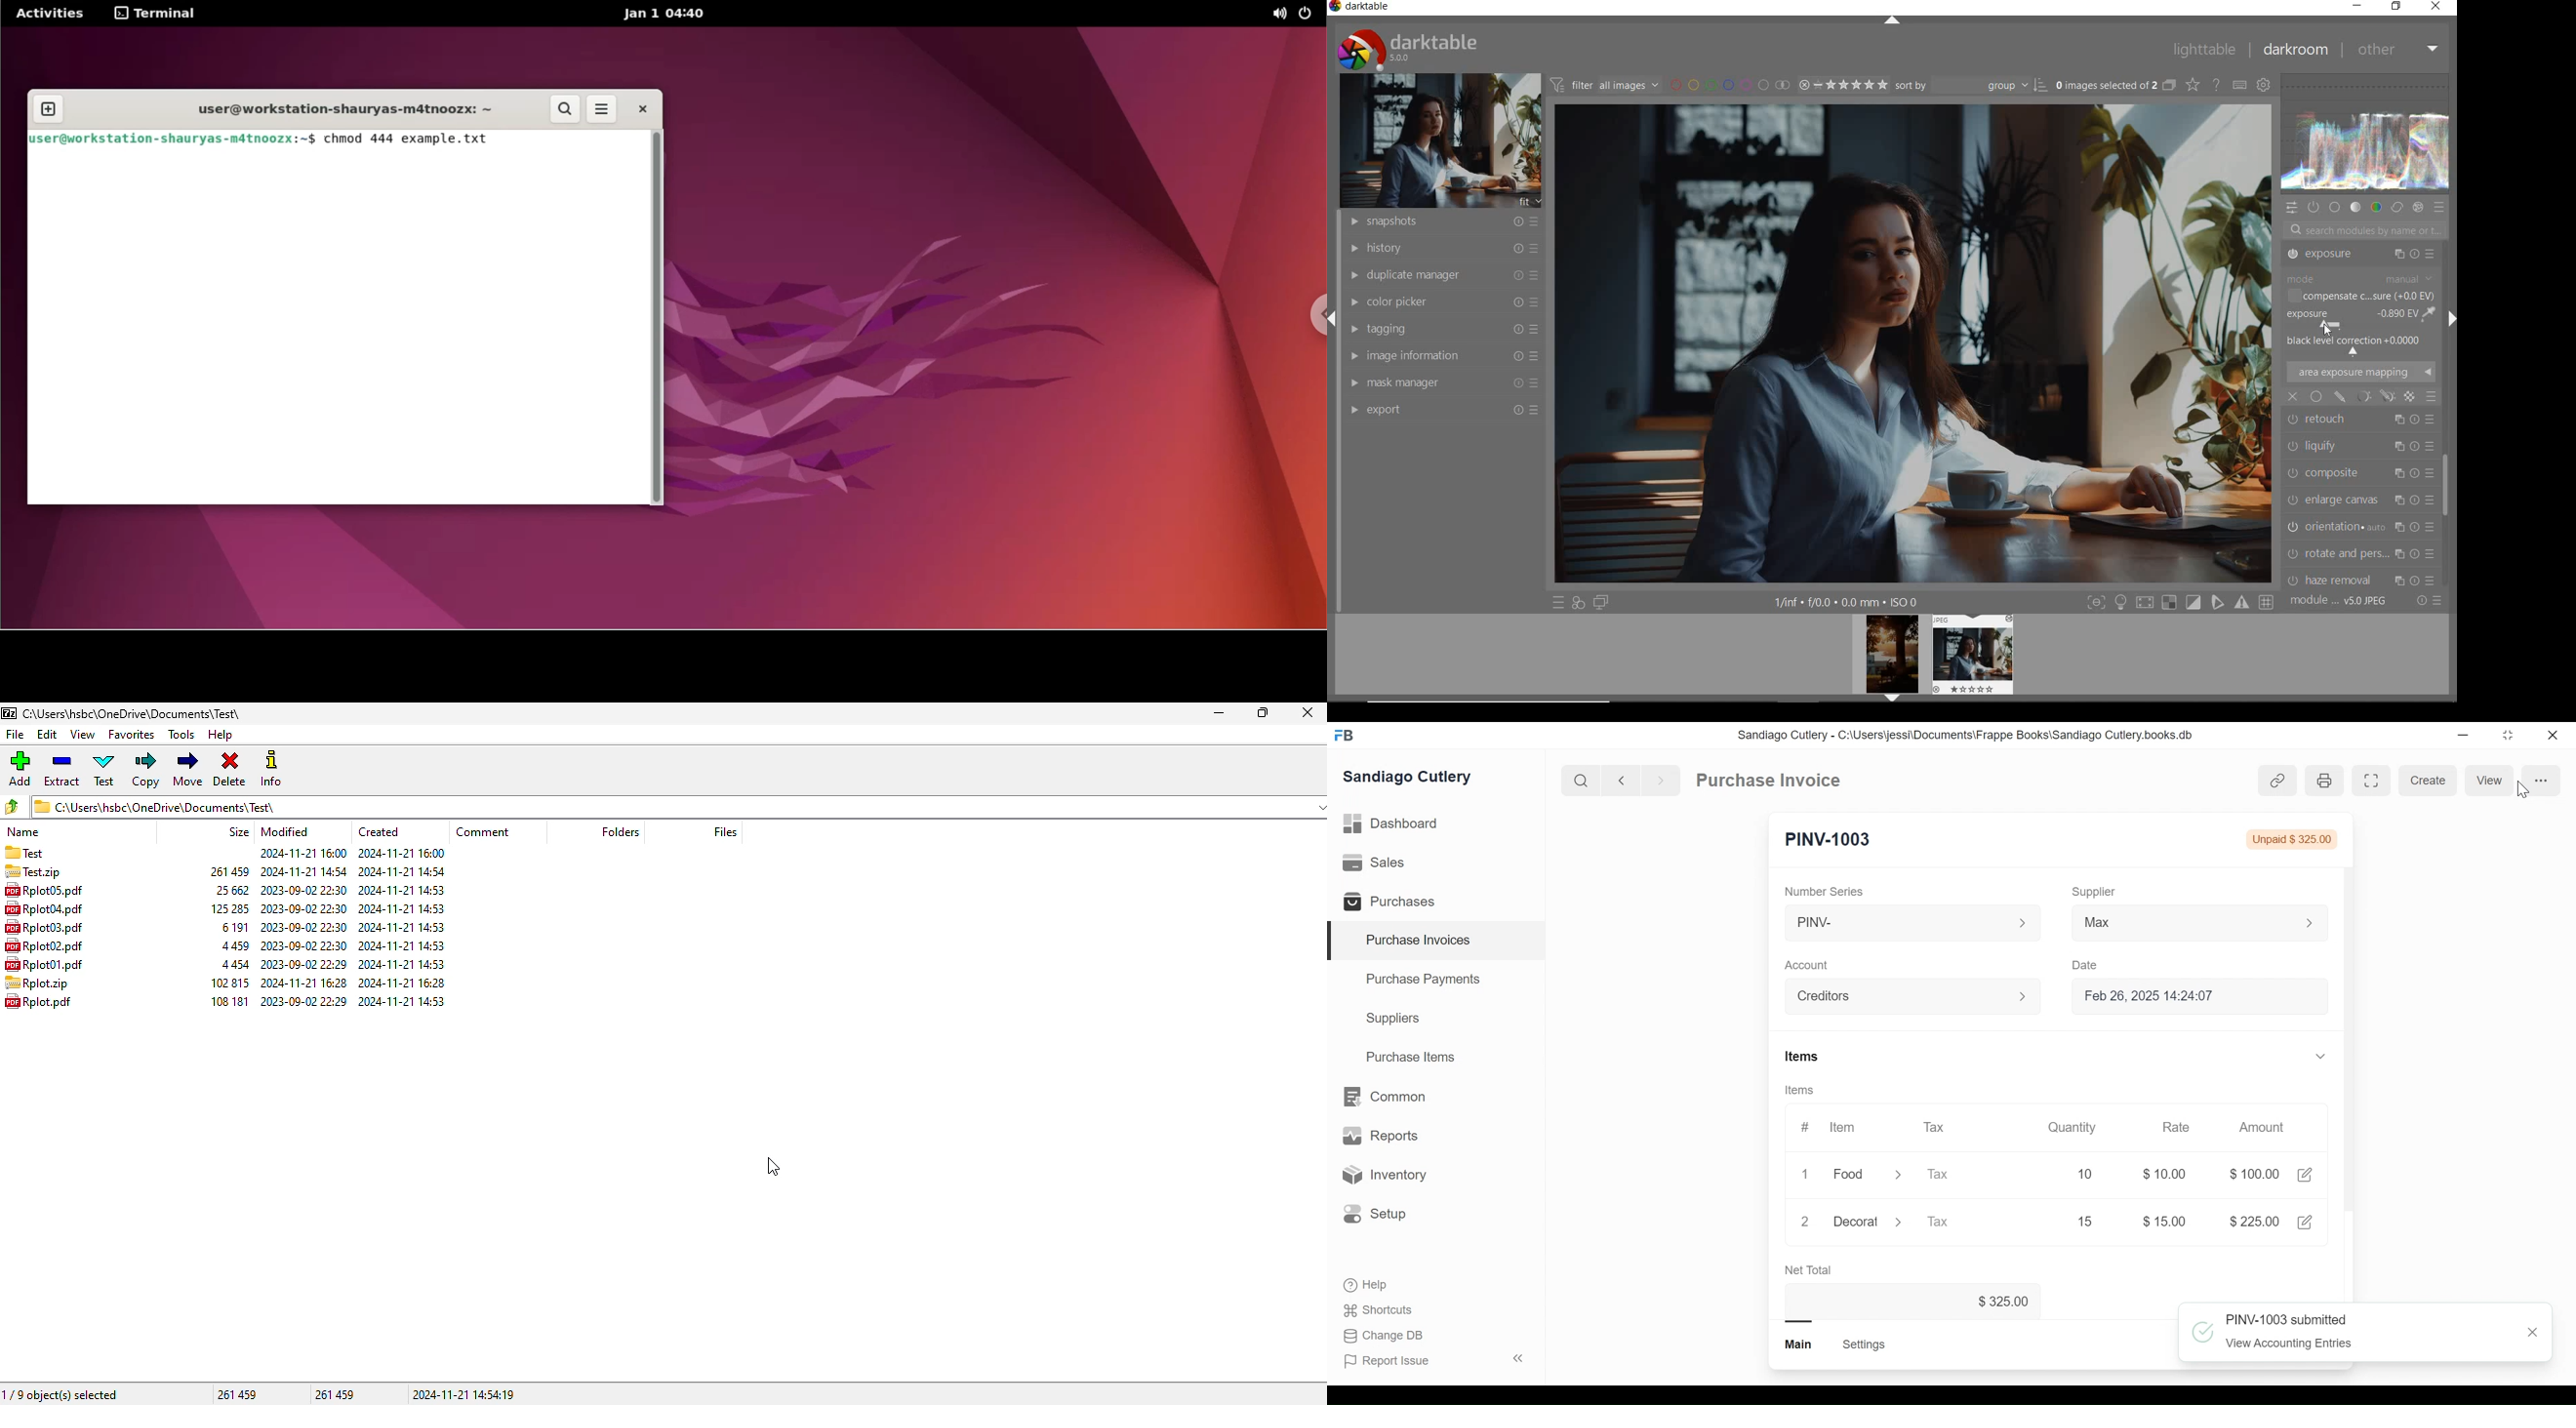 The height and width of the screenshot is (1428, 2576). What do you see at coordinates (1897, 998) in the screenshot?
I see `Account` at bounding box center [1897, 998].